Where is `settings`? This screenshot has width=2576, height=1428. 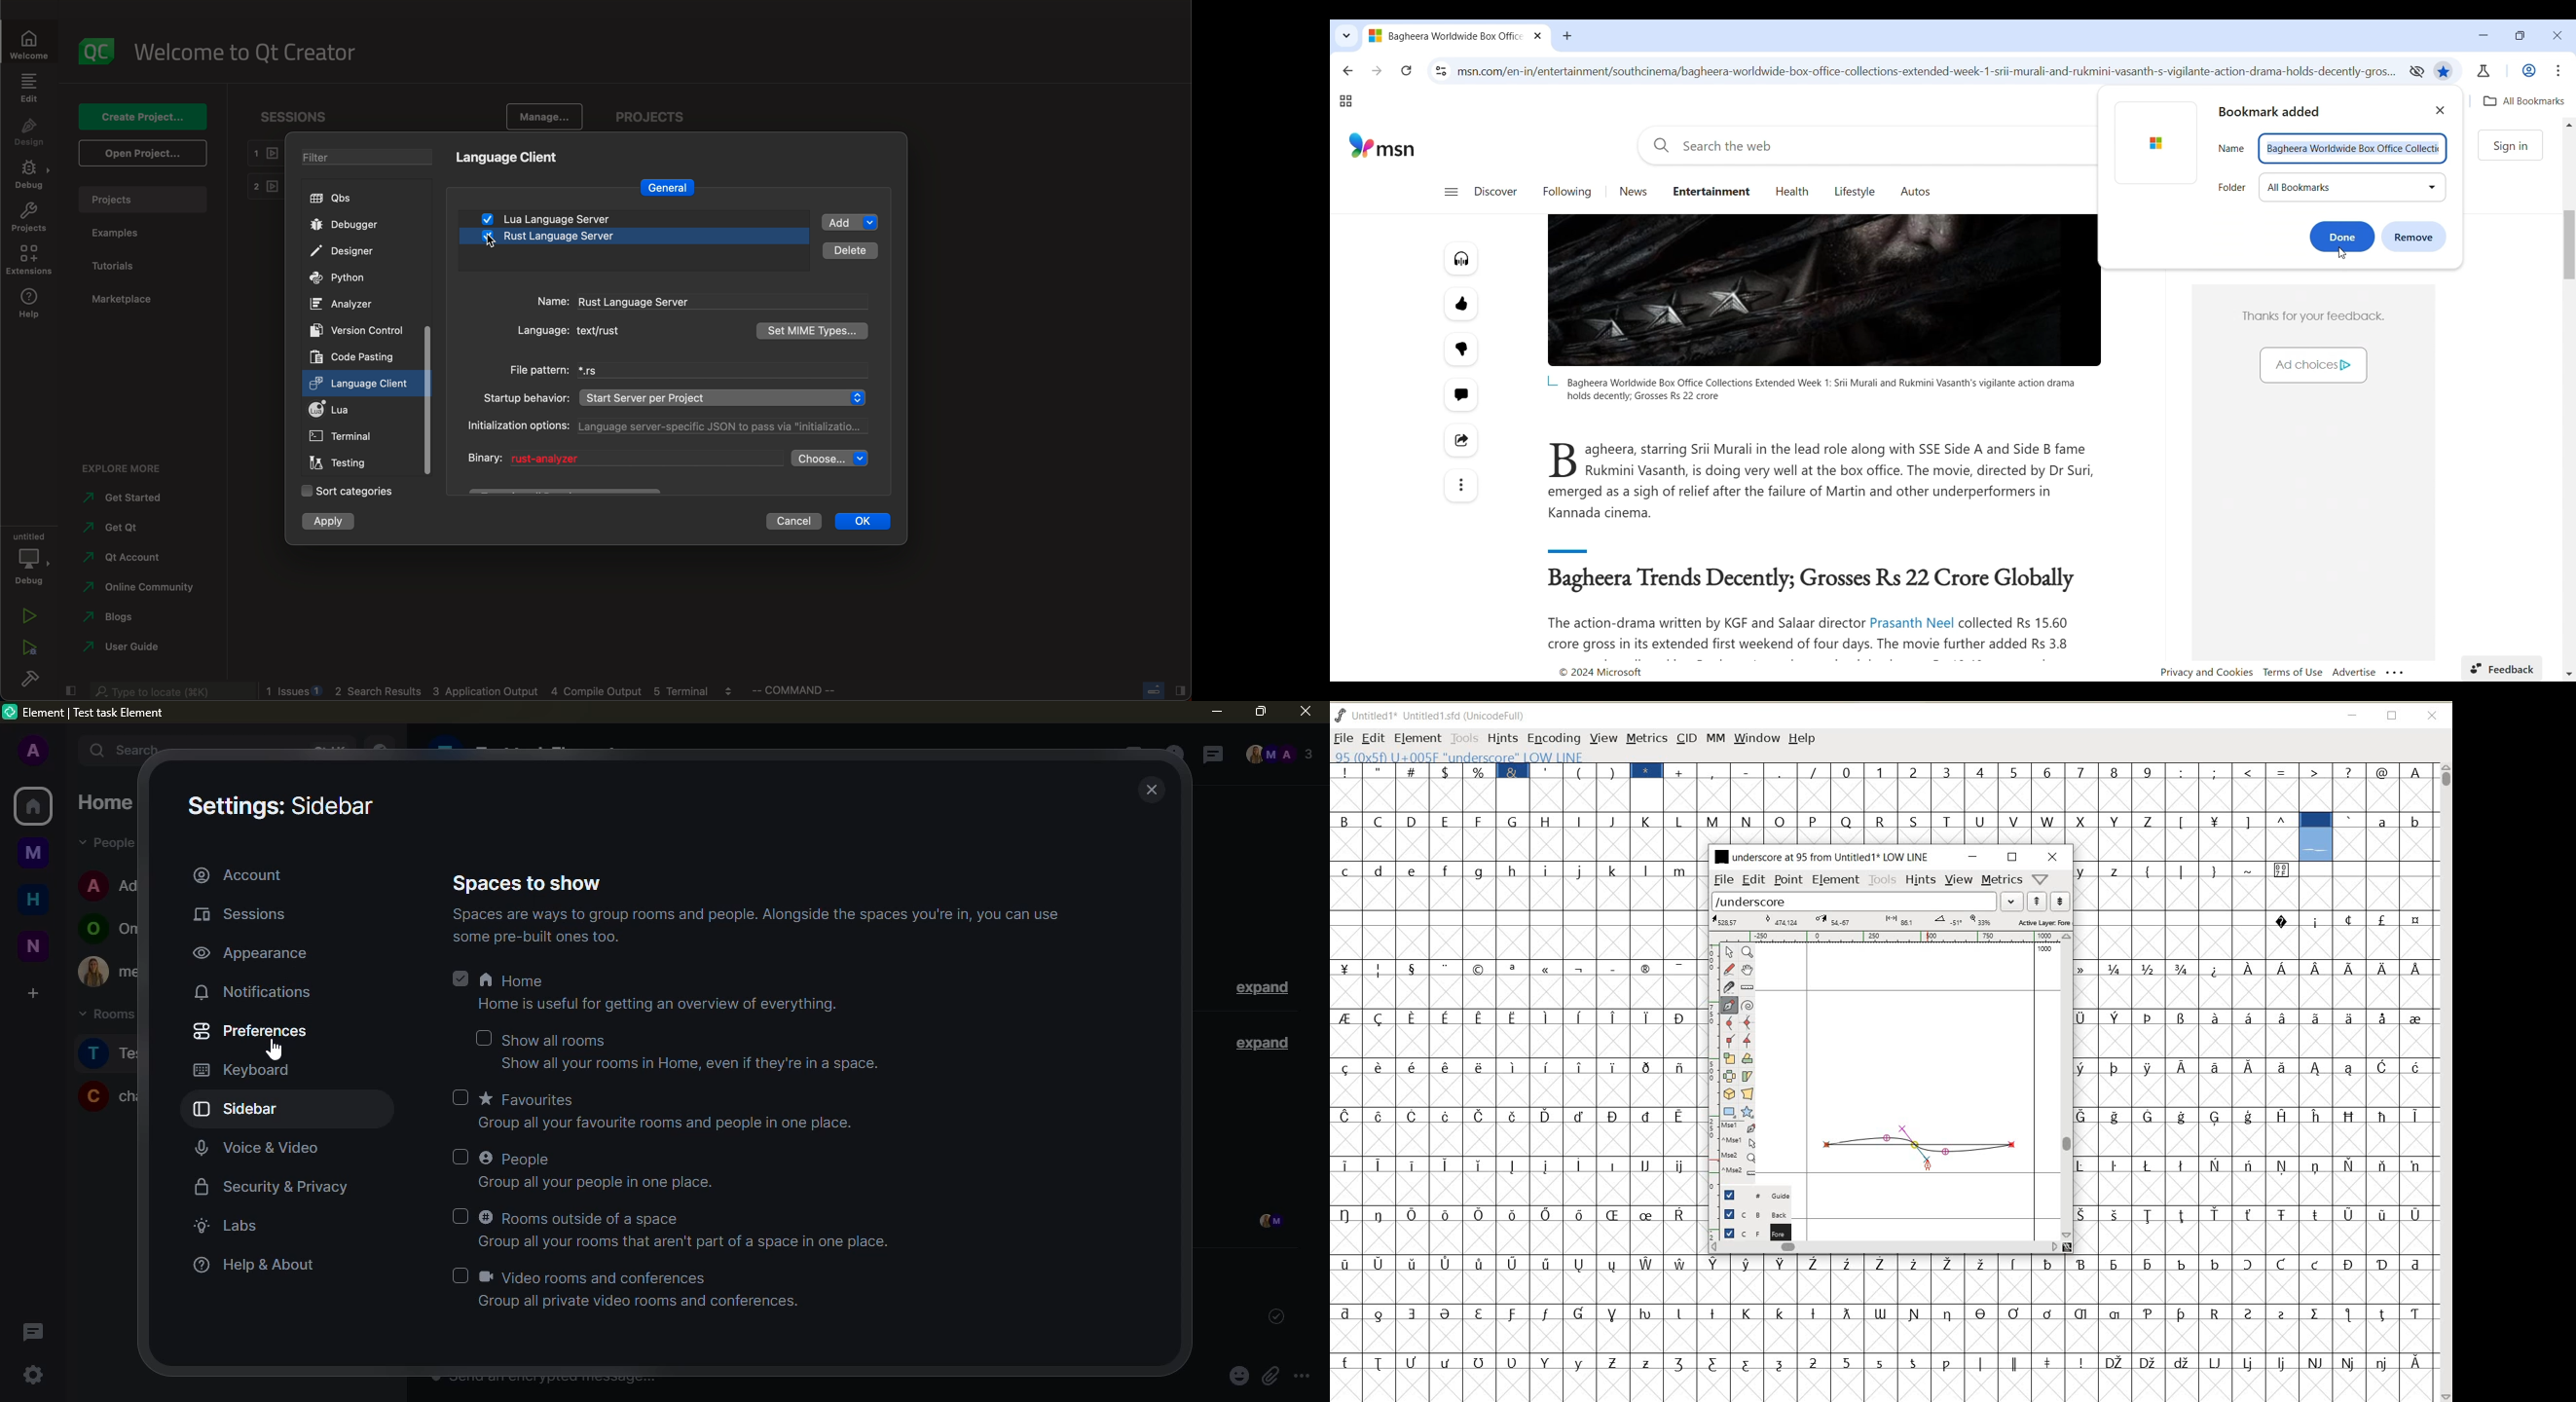
settings is located at coordinates (283, 806).